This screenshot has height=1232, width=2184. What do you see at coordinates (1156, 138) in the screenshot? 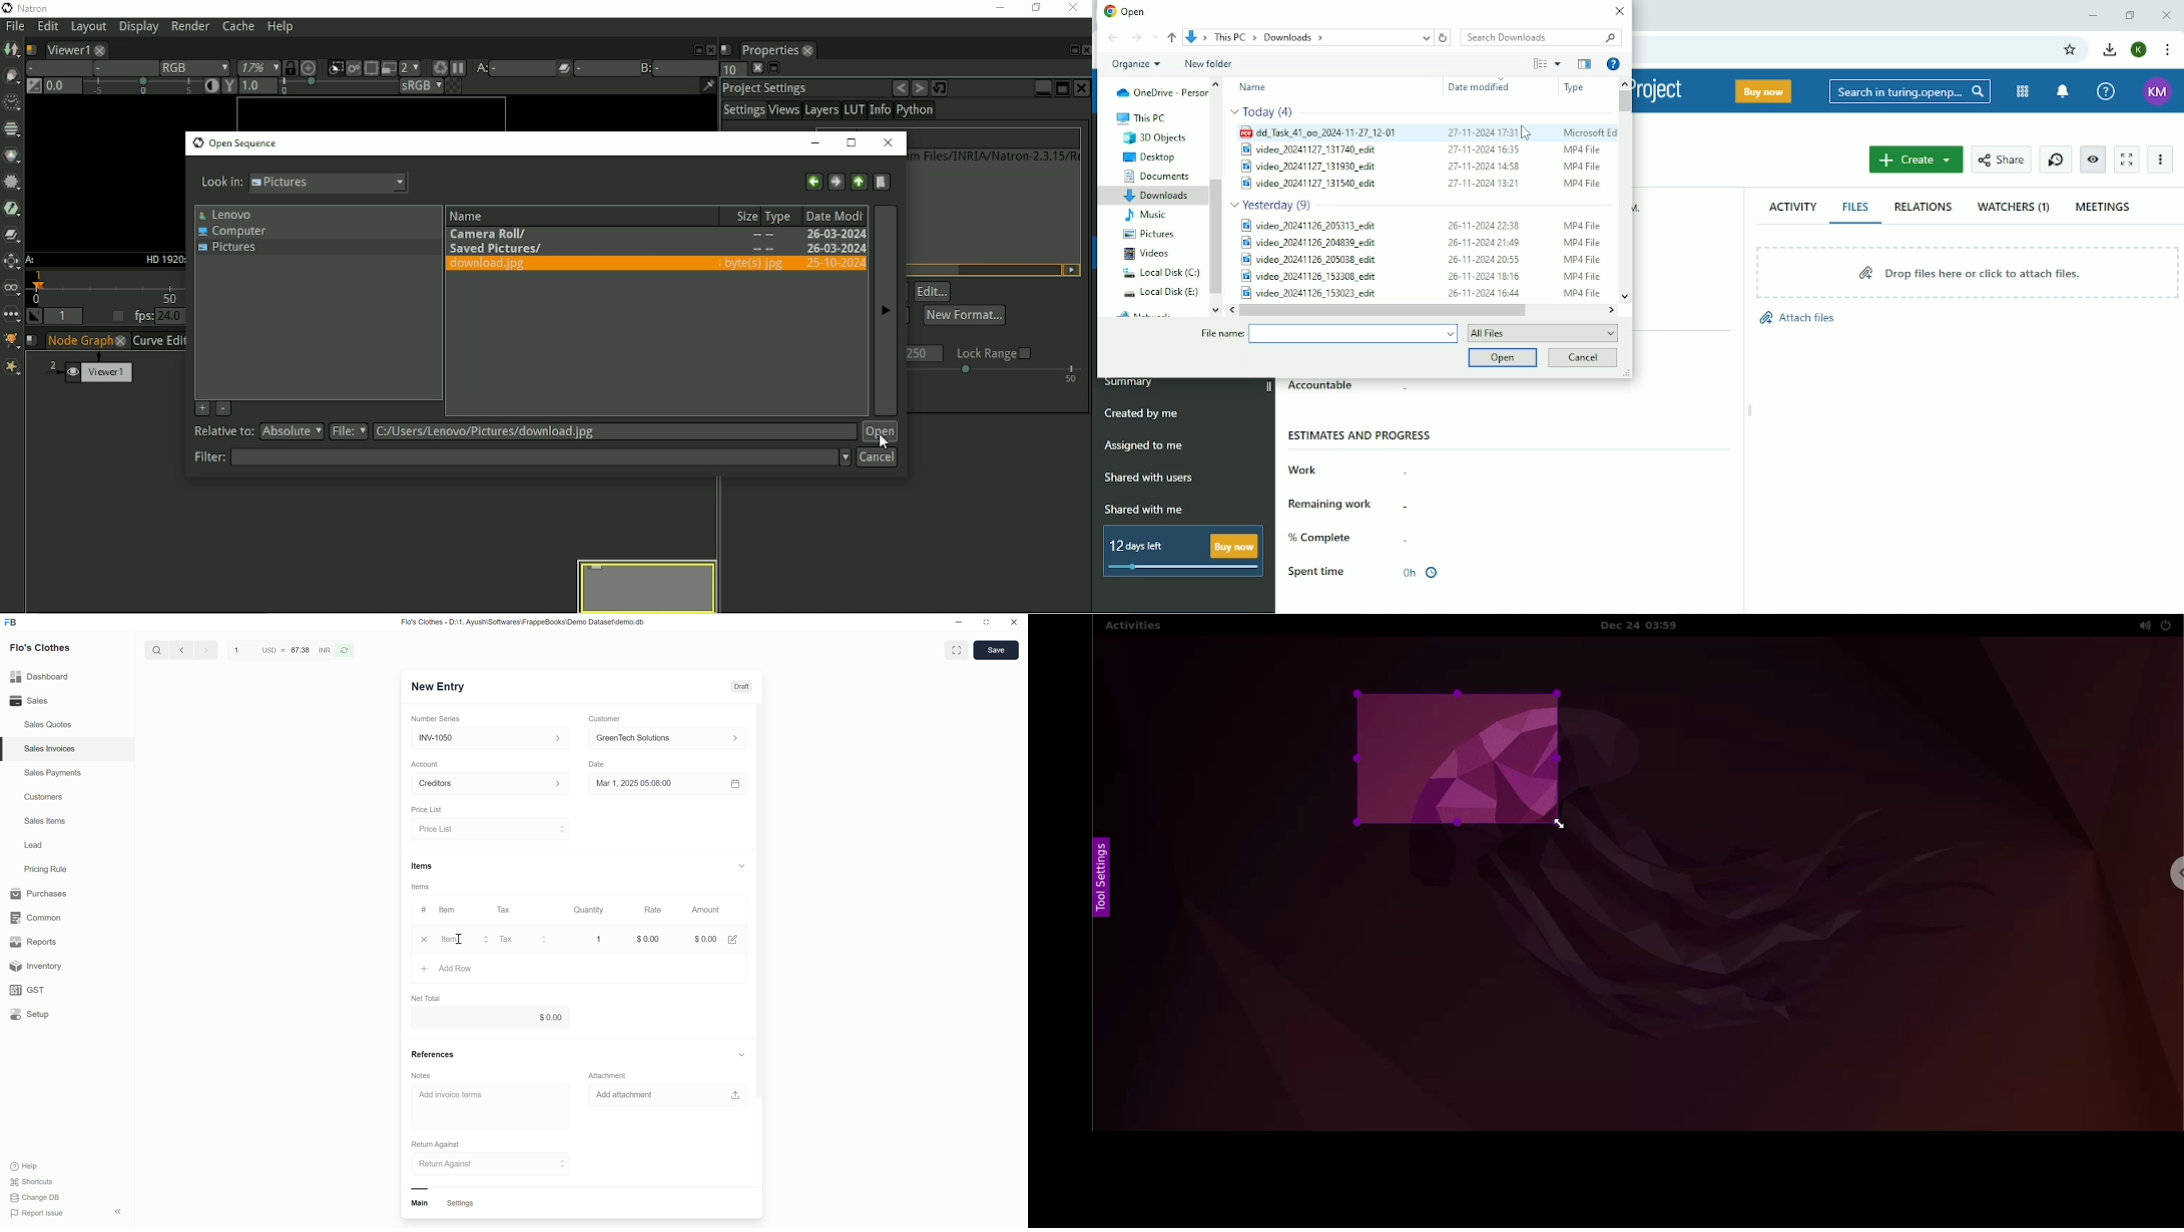
I see `3D Objects` at bounding box center [1156, 138].